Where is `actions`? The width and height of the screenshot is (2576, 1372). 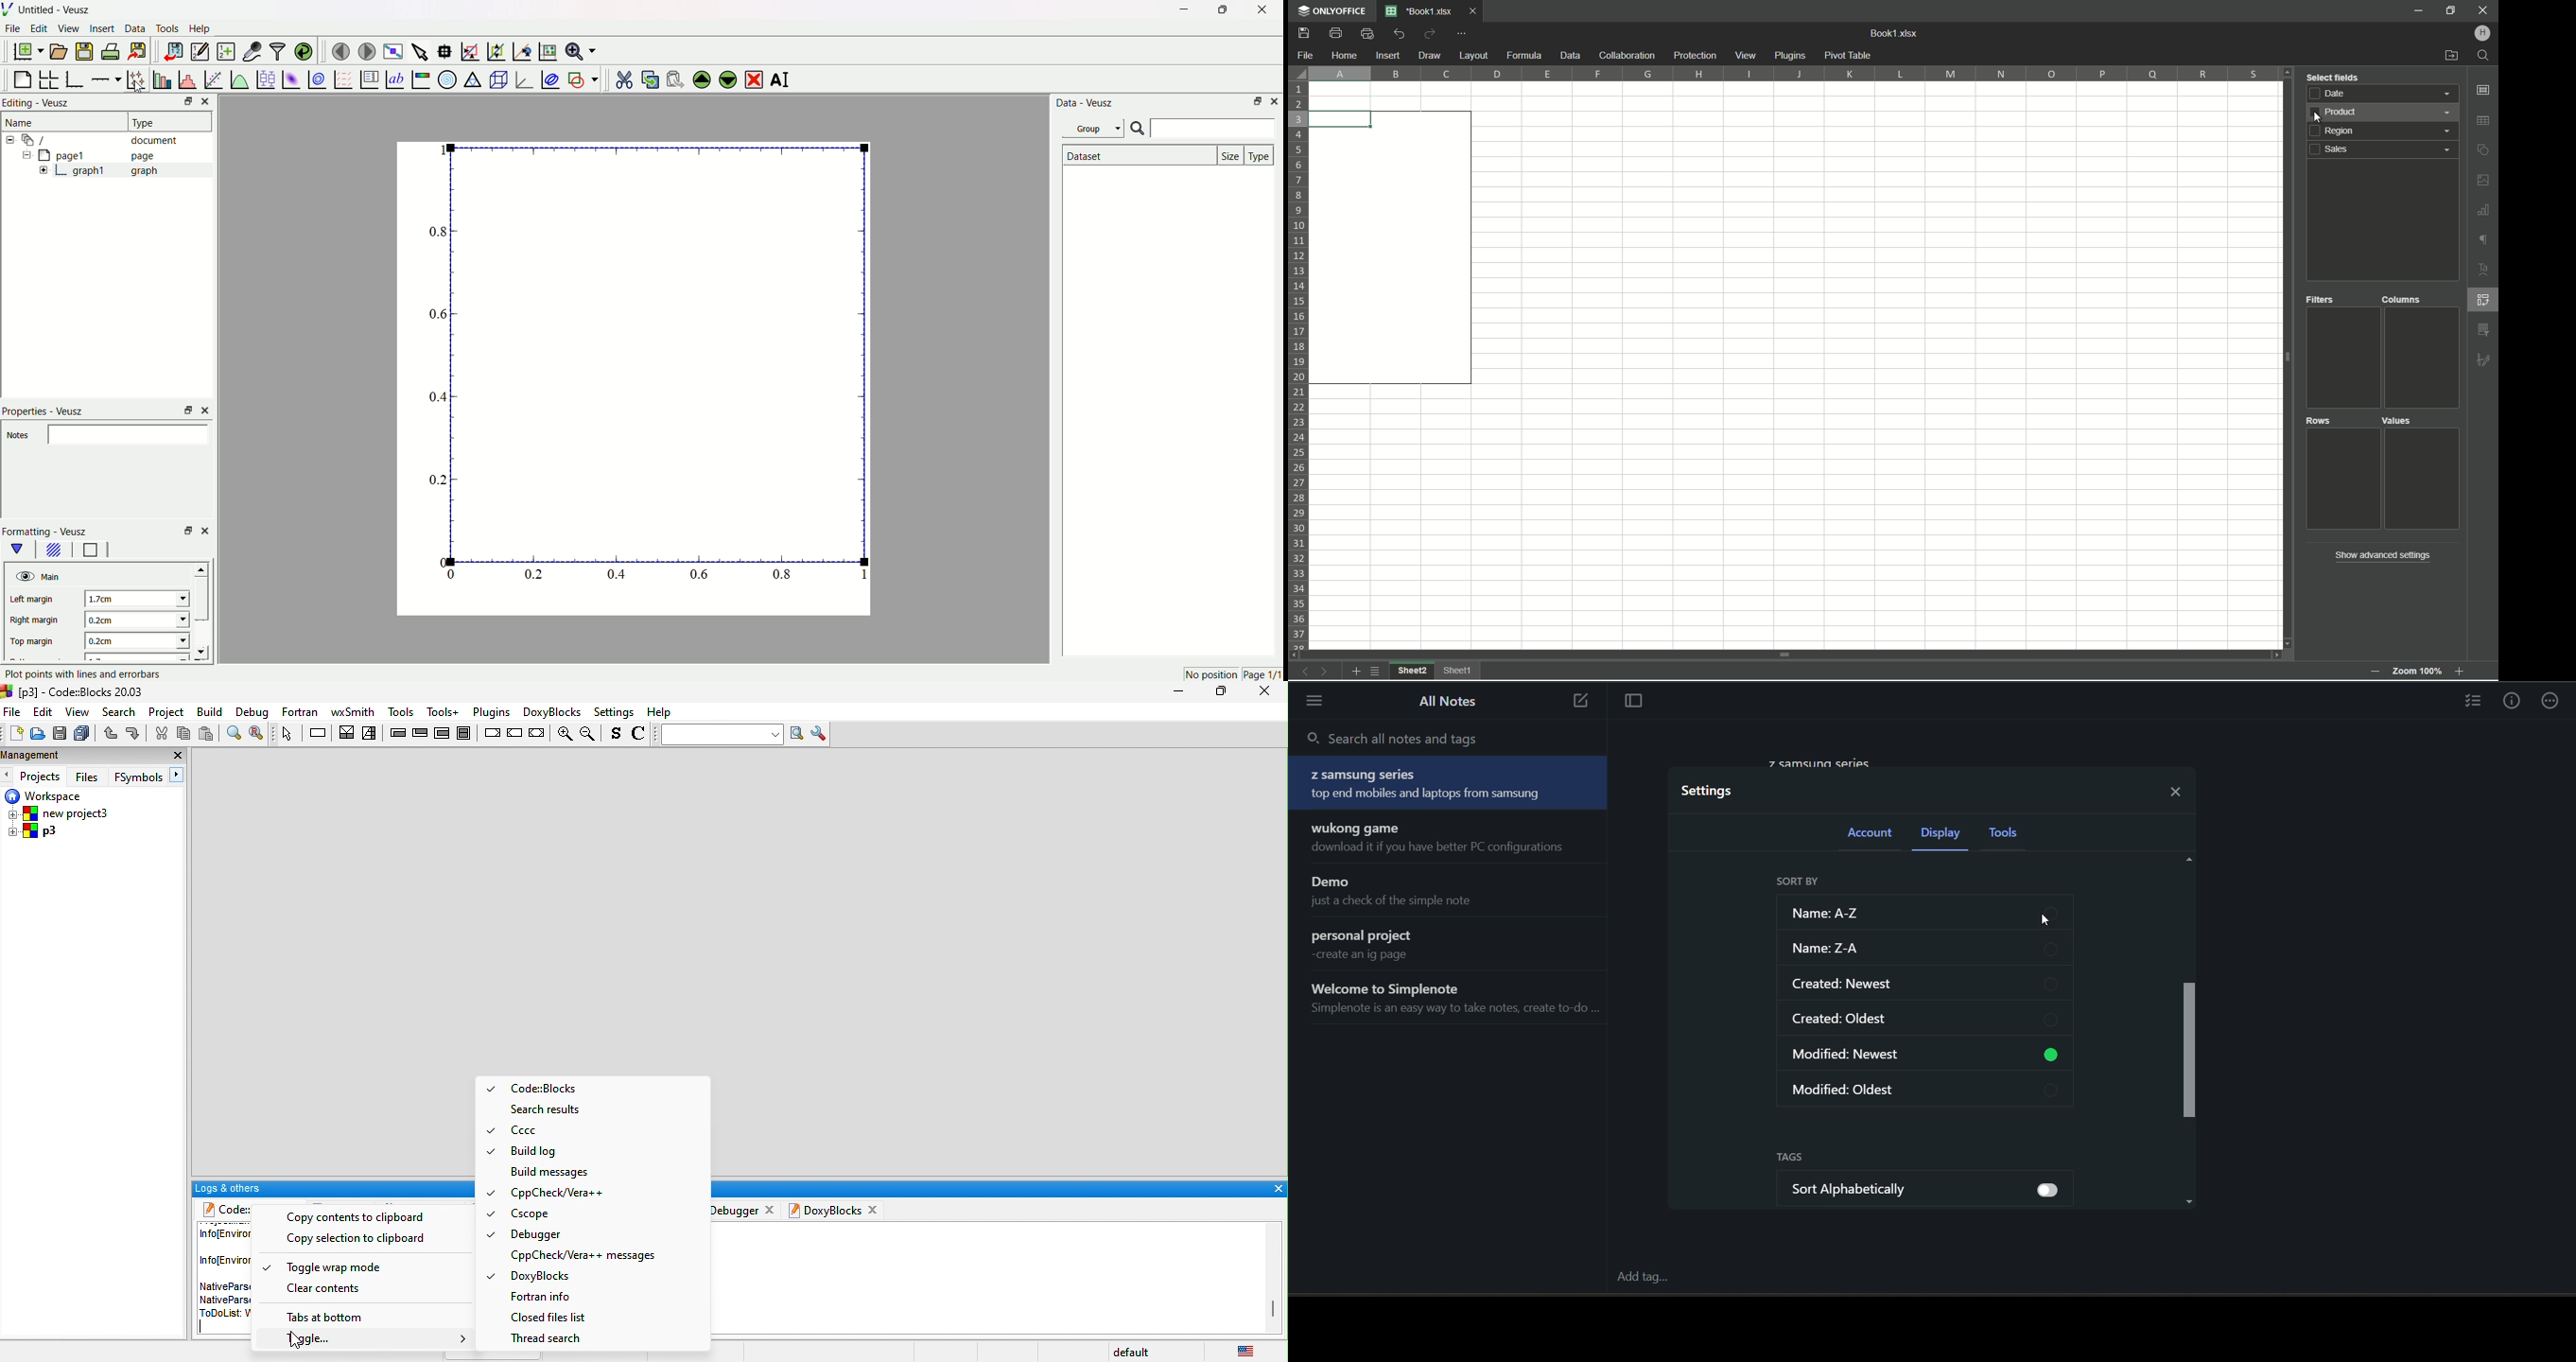
actions is located at coordinates (2553, 701).